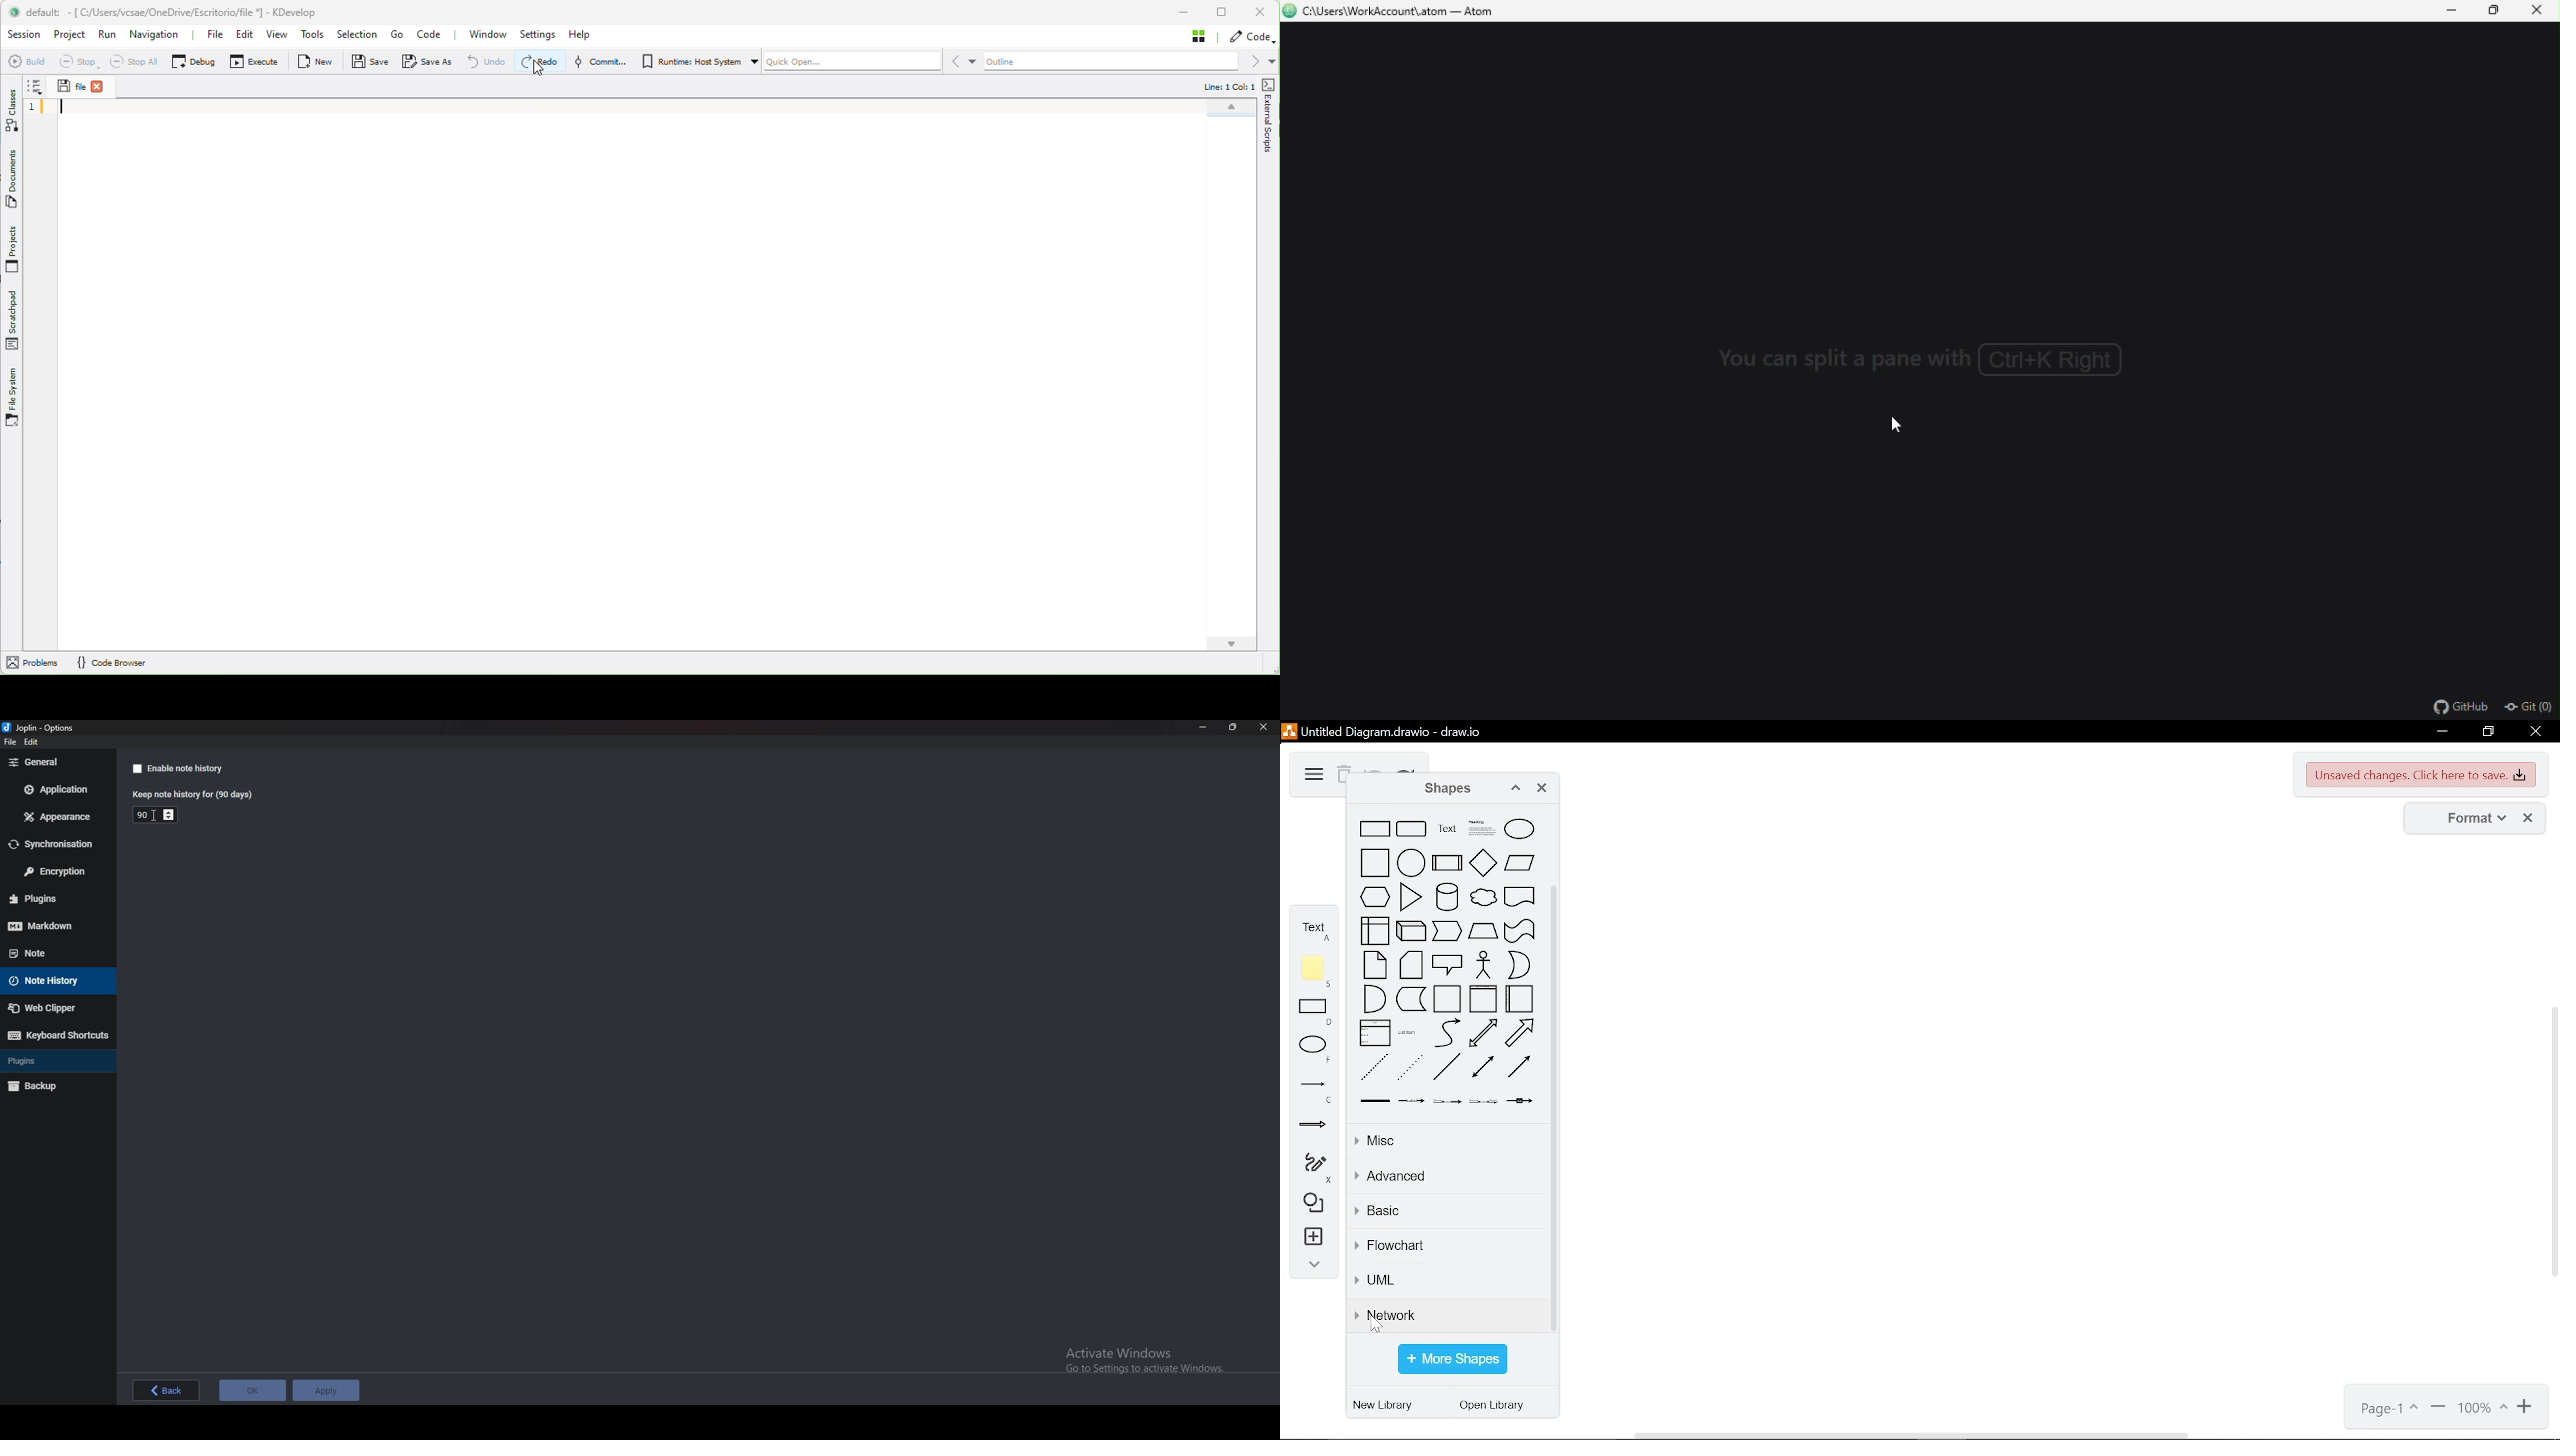 This screenshot has height=1456, width=2576. What do you see at coordinates (33, 742) in the screenshot?
I see `edit` at bounding box center [33, 742].